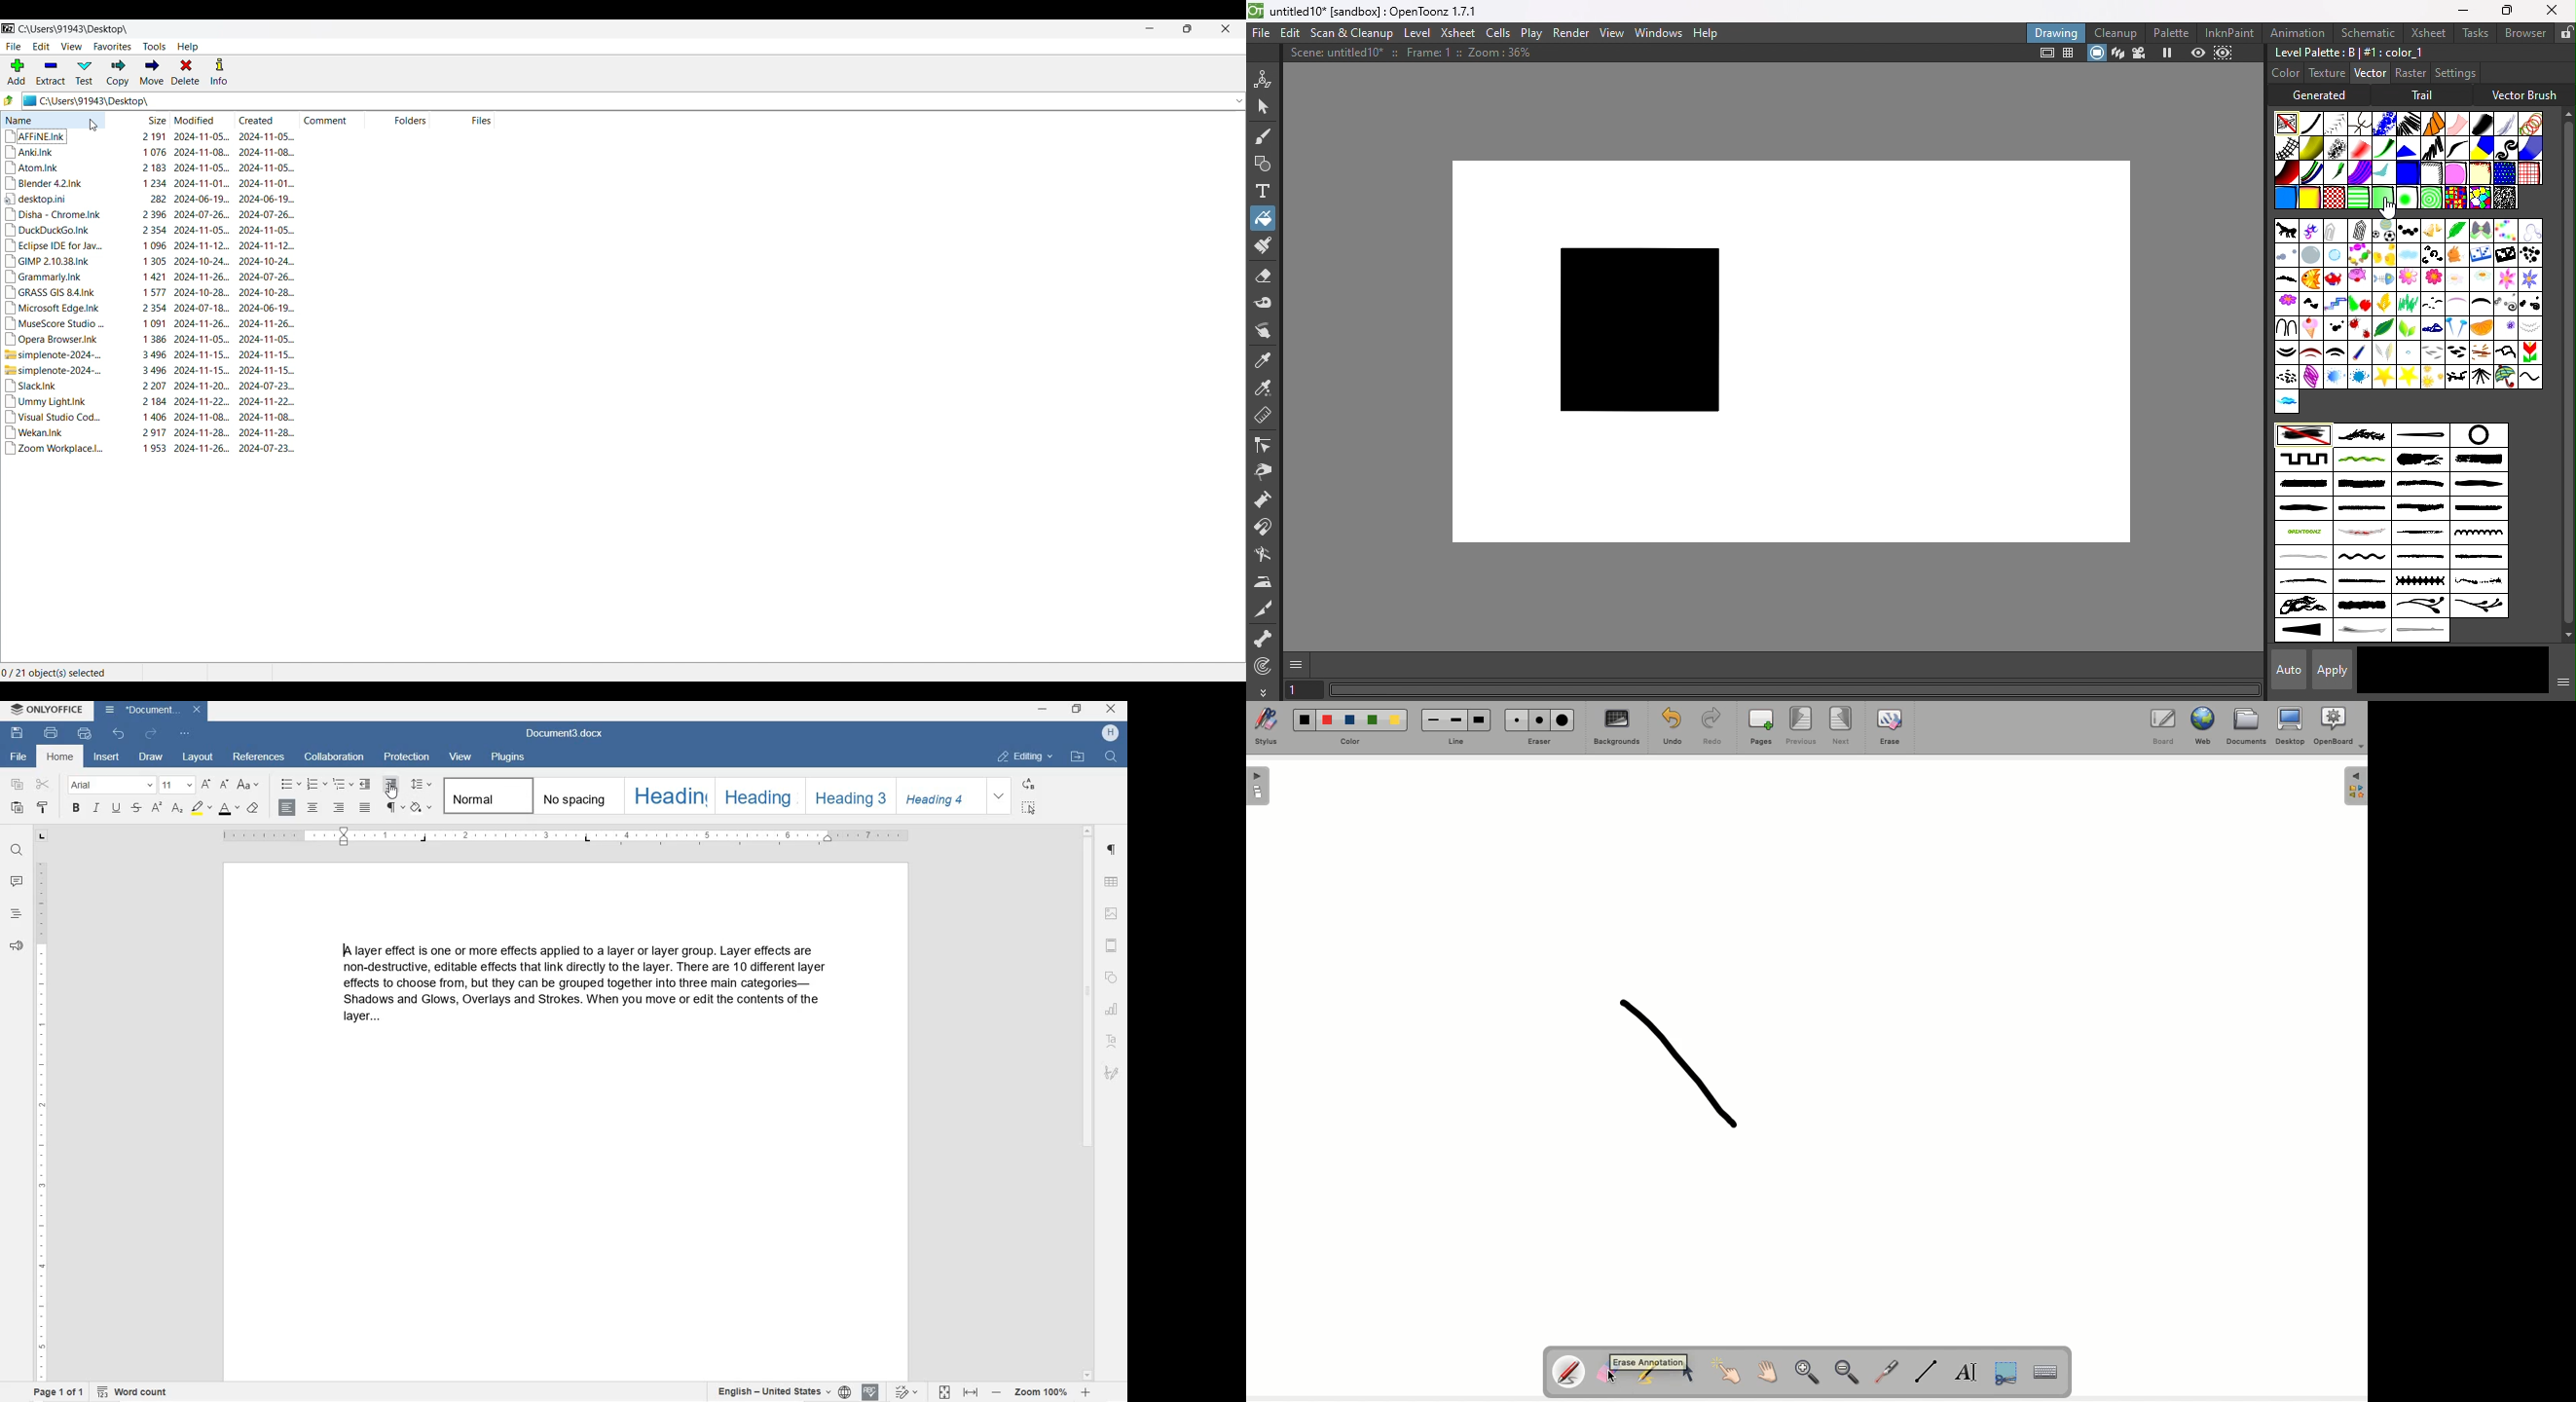 The width and height of the screenshot is (2576, 1428). Describe the element at coordinates (2422, 559) in the screenshot. I see `small_brush` at that location.